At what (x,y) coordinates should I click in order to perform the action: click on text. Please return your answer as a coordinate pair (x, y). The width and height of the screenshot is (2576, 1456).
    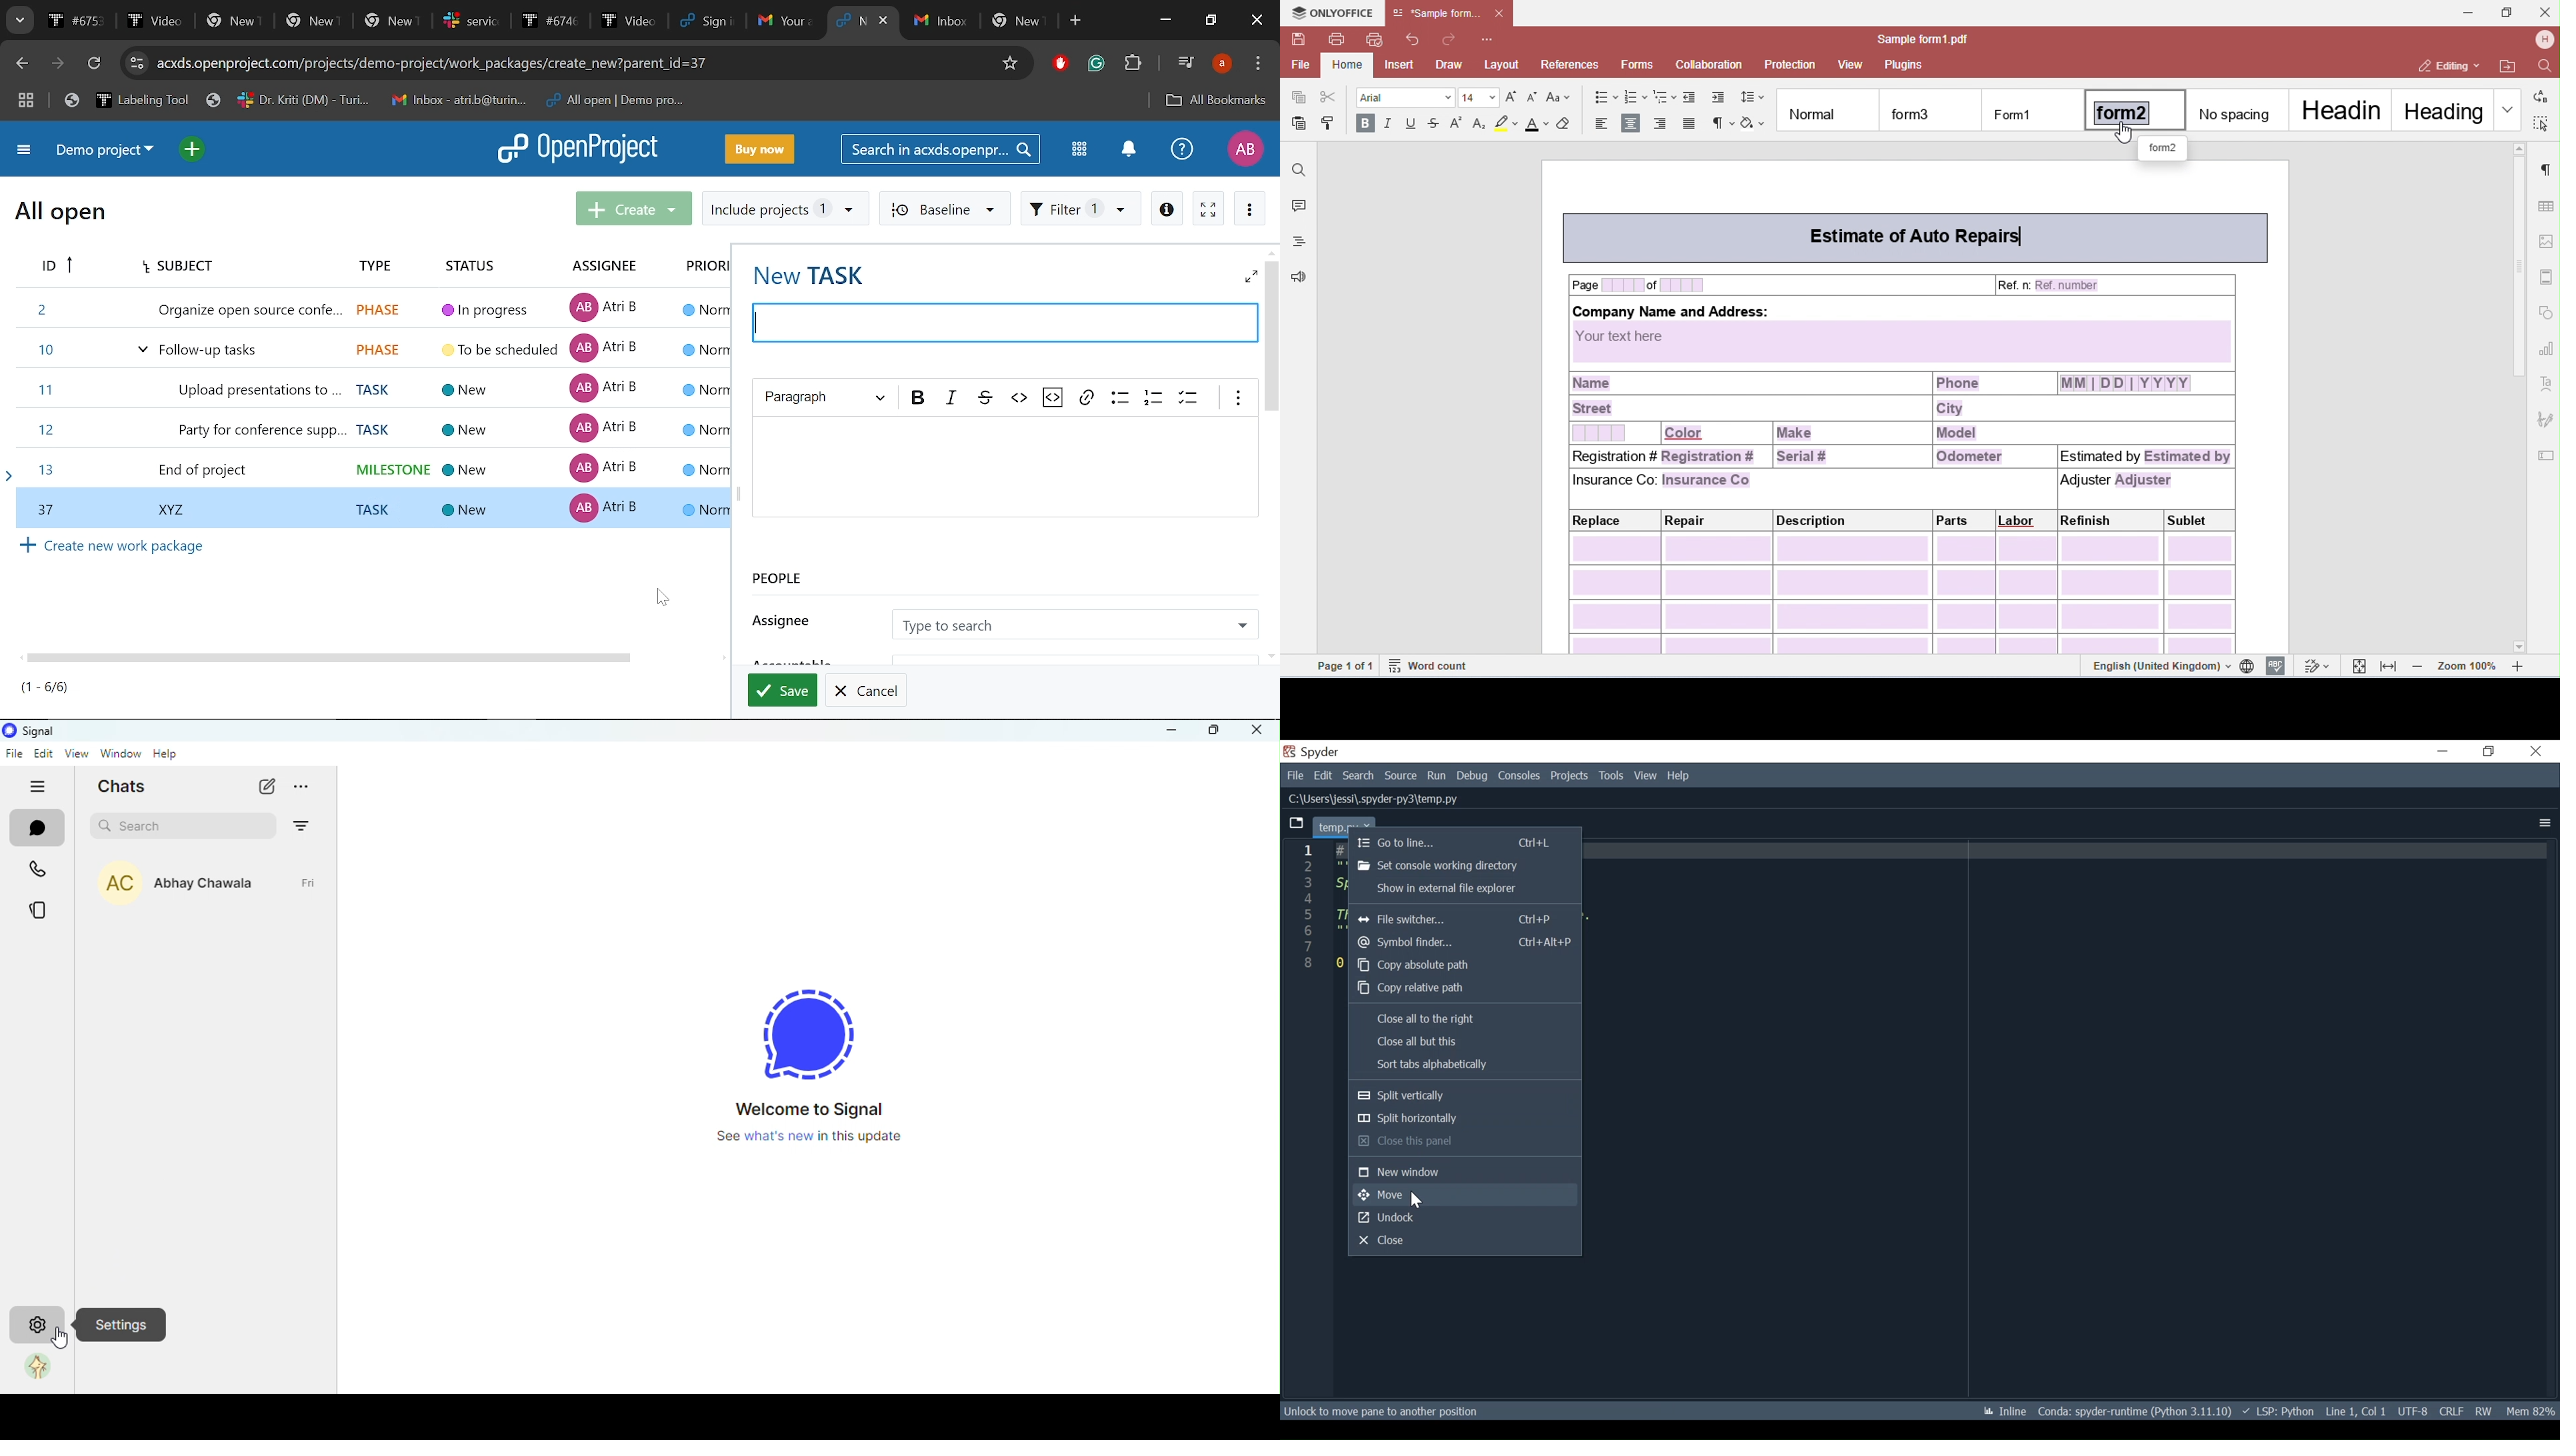
    Looking at the image, I should click on (824, 1122).